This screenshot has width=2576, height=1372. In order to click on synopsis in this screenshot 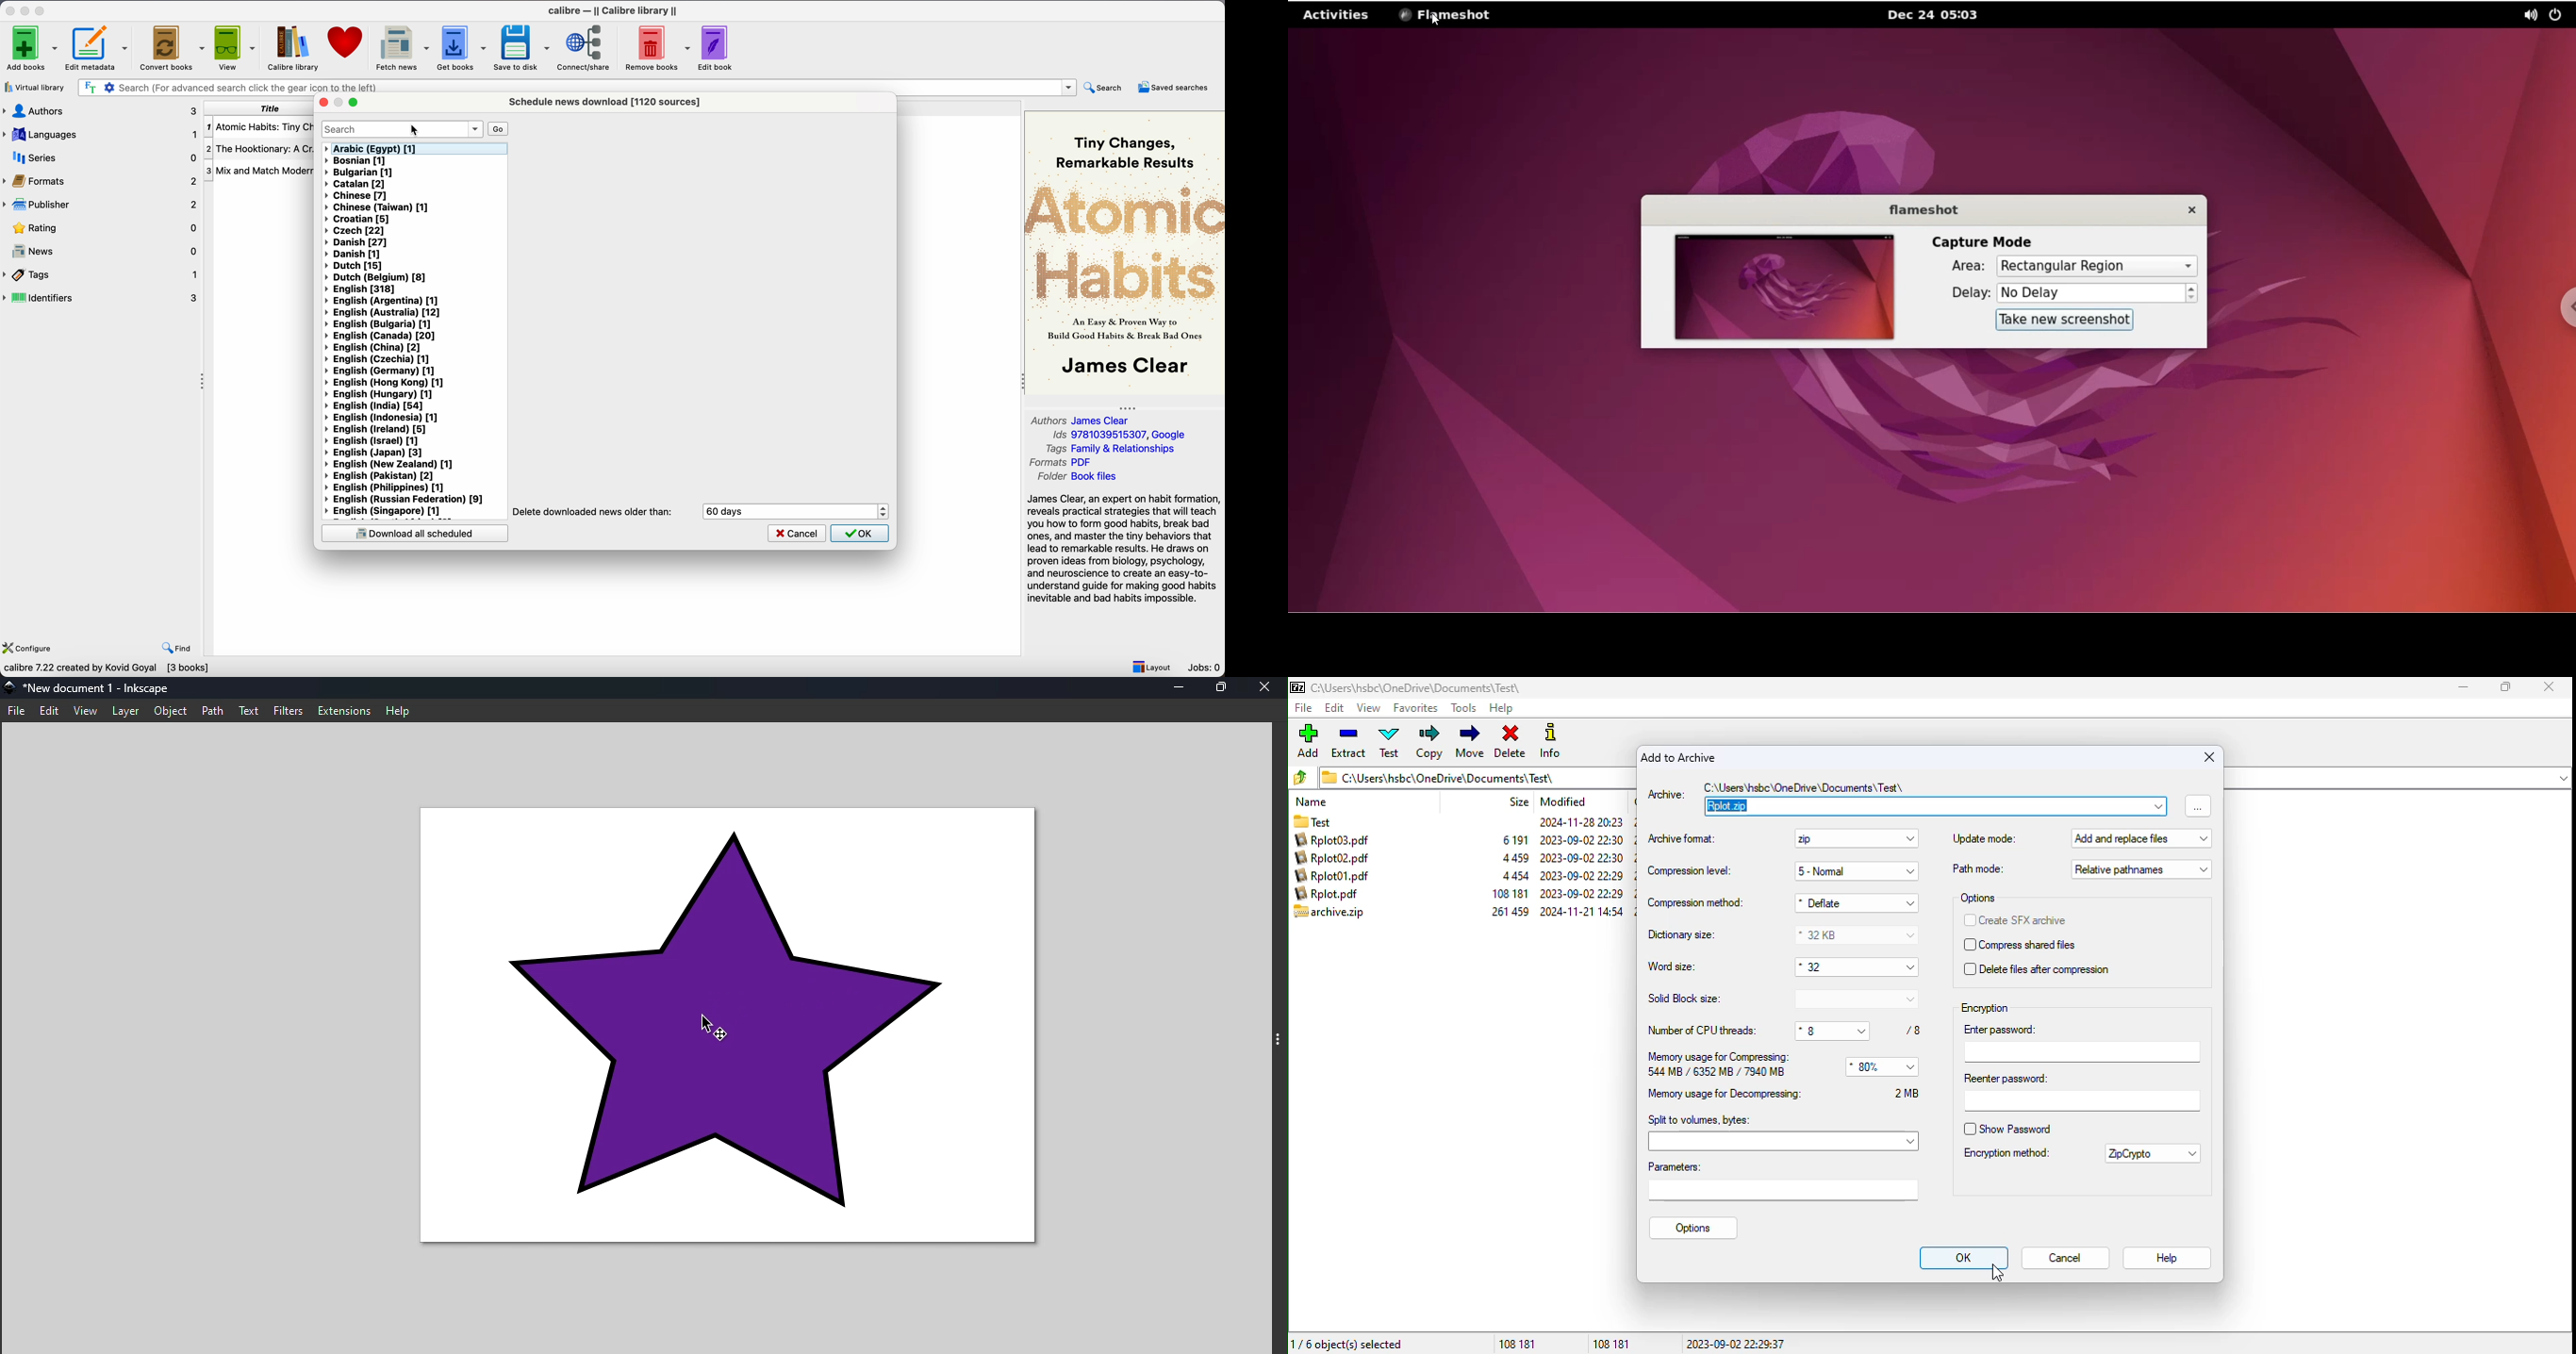, I will do `click(1125, 549)`.